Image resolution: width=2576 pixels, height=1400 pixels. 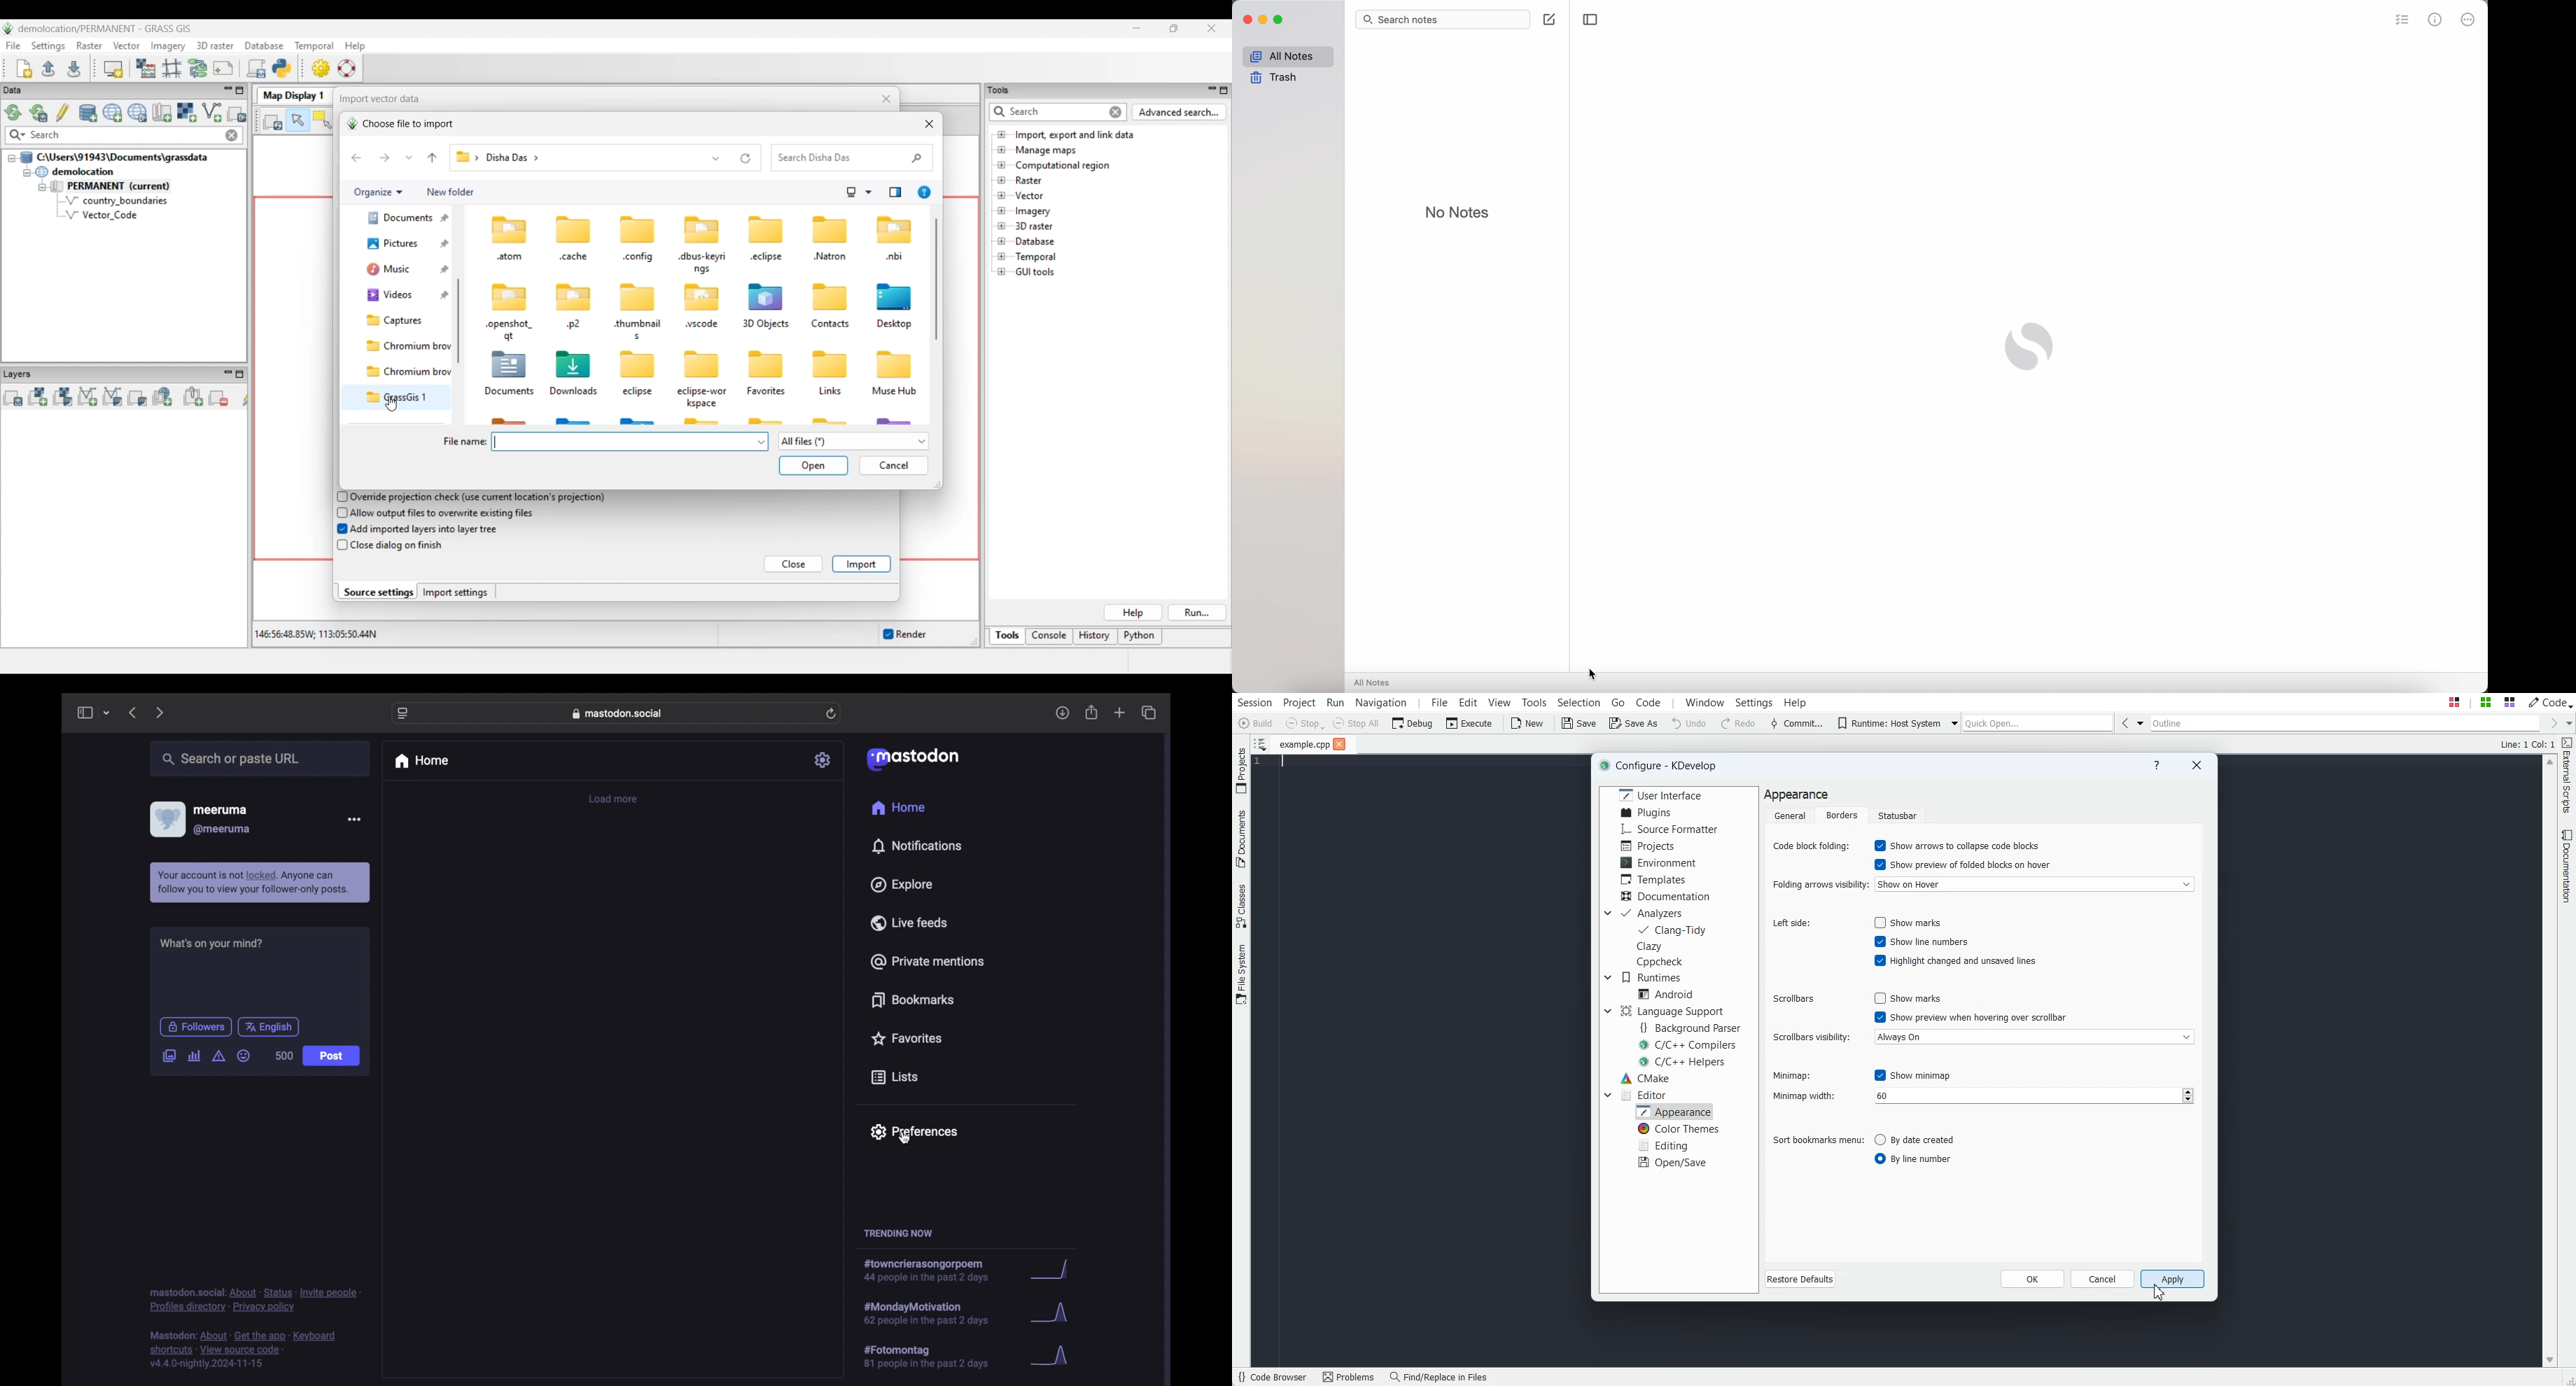 What do you see at coordinates (1062, 713) in the screenshot?
I see `downloads` at bounding box center [1062, 713].